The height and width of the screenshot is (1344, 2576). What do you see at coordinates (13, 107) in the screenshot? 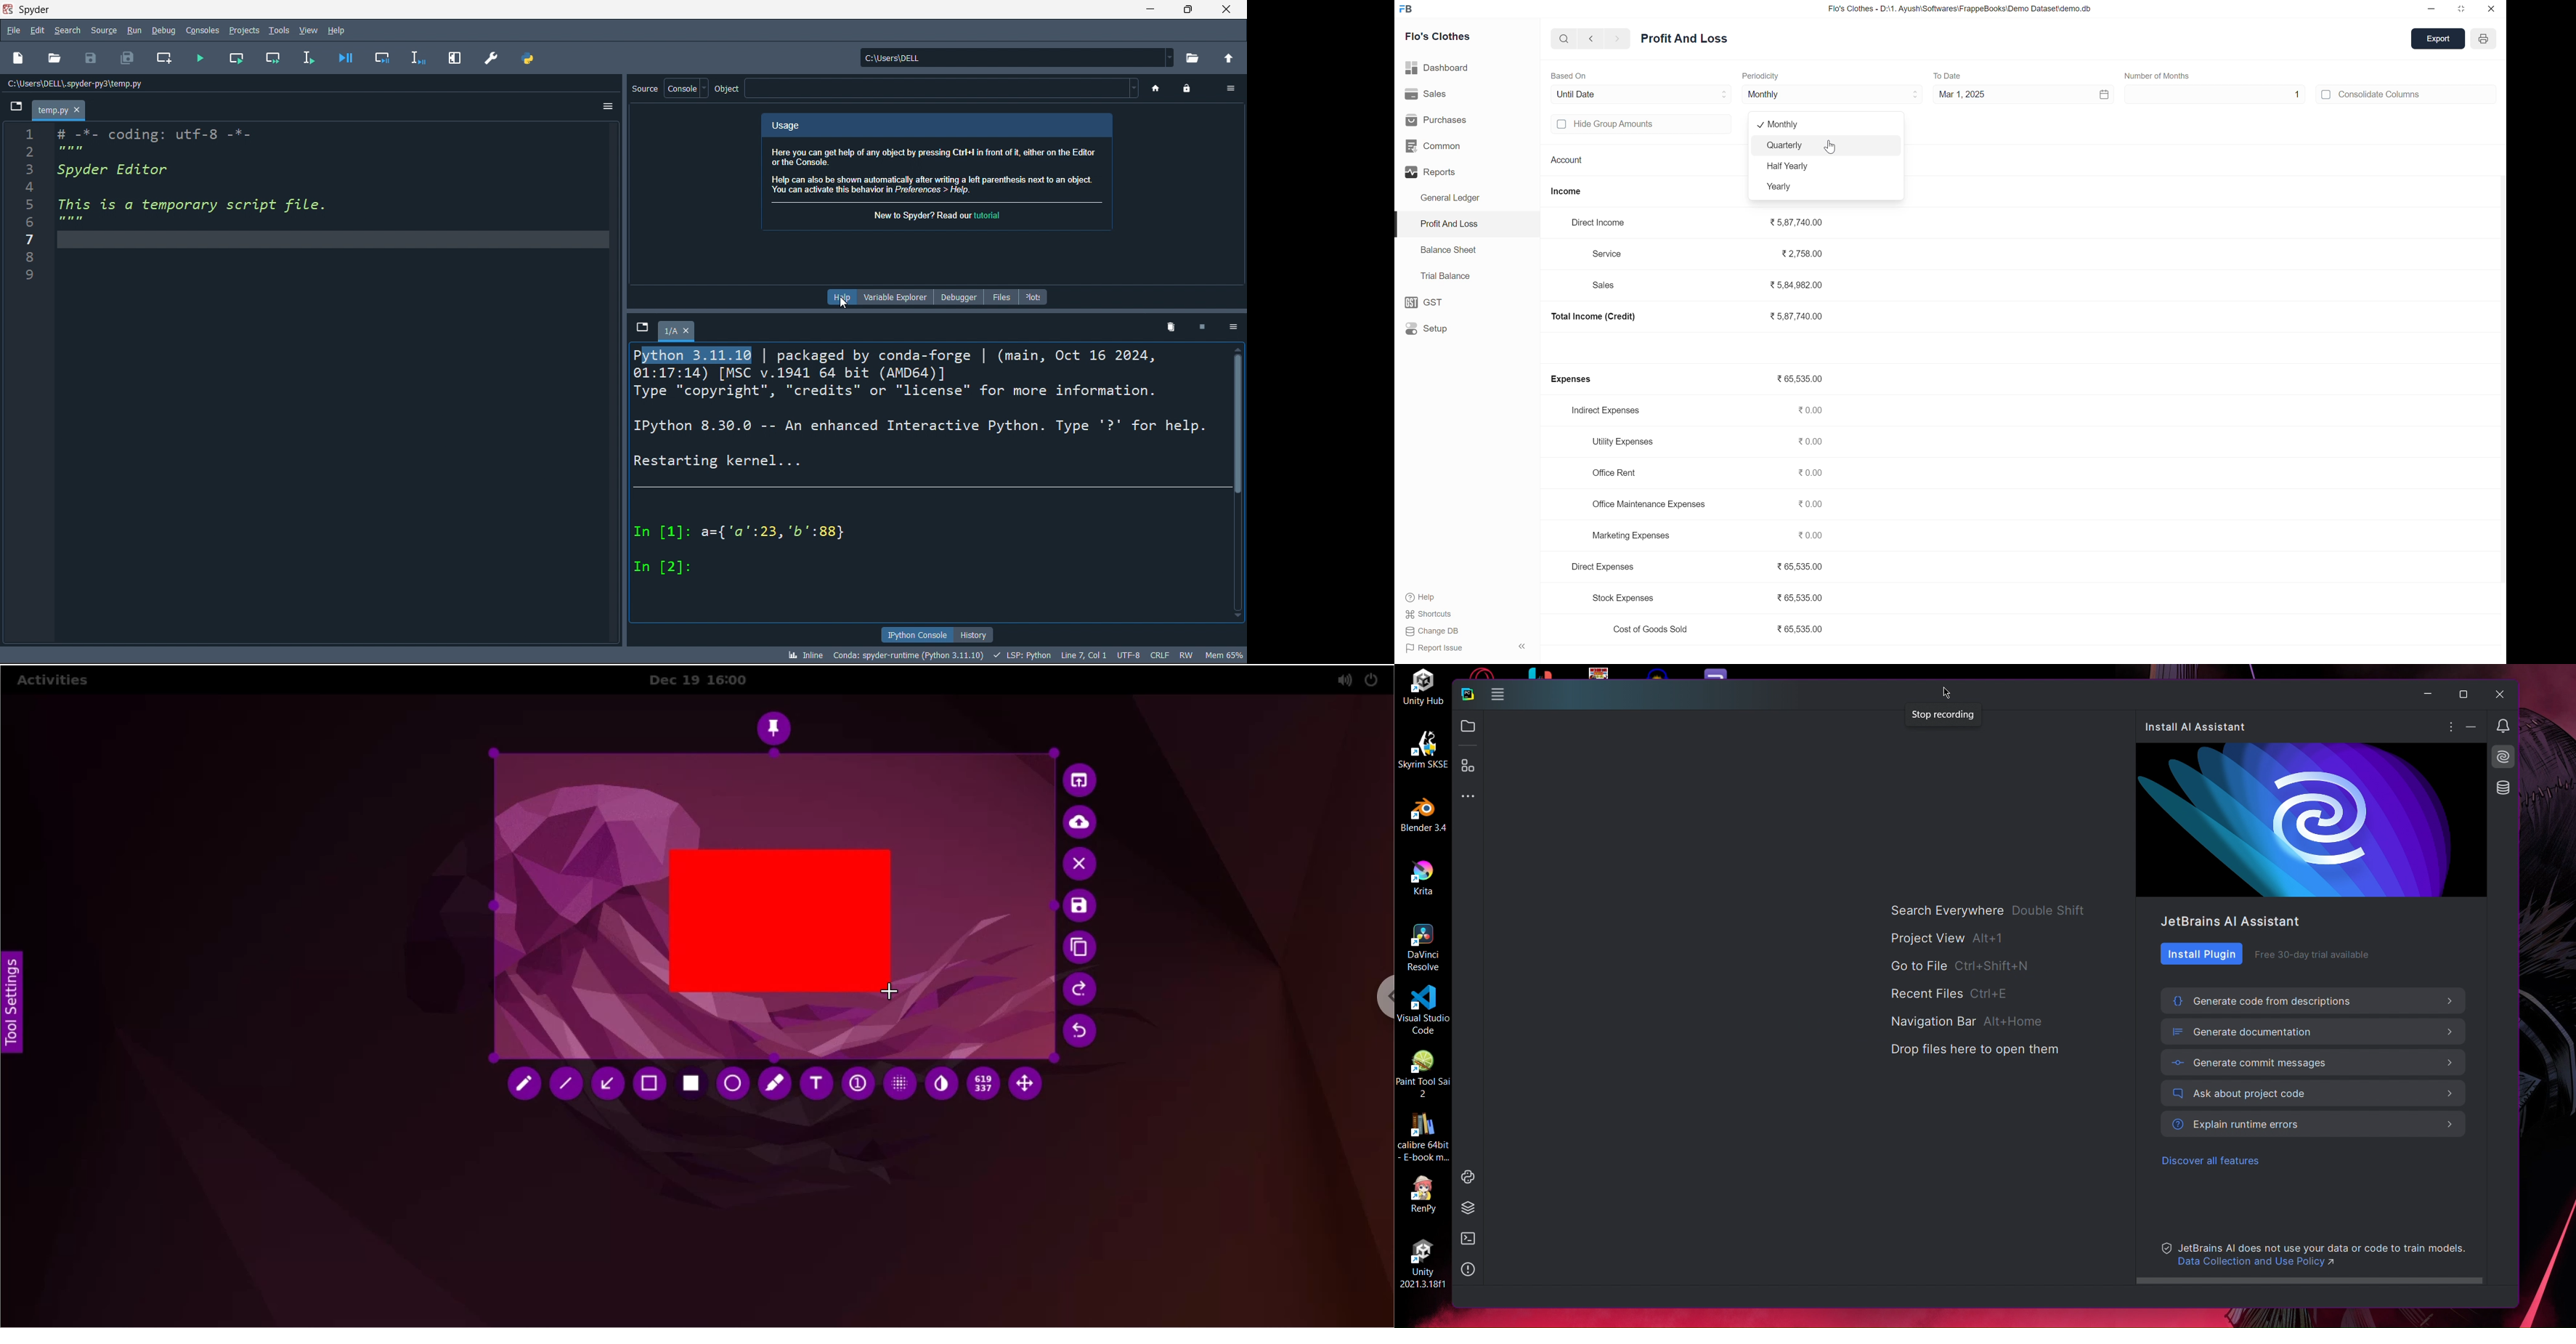
I see `browse tabs` at bounding box center [13, 107].